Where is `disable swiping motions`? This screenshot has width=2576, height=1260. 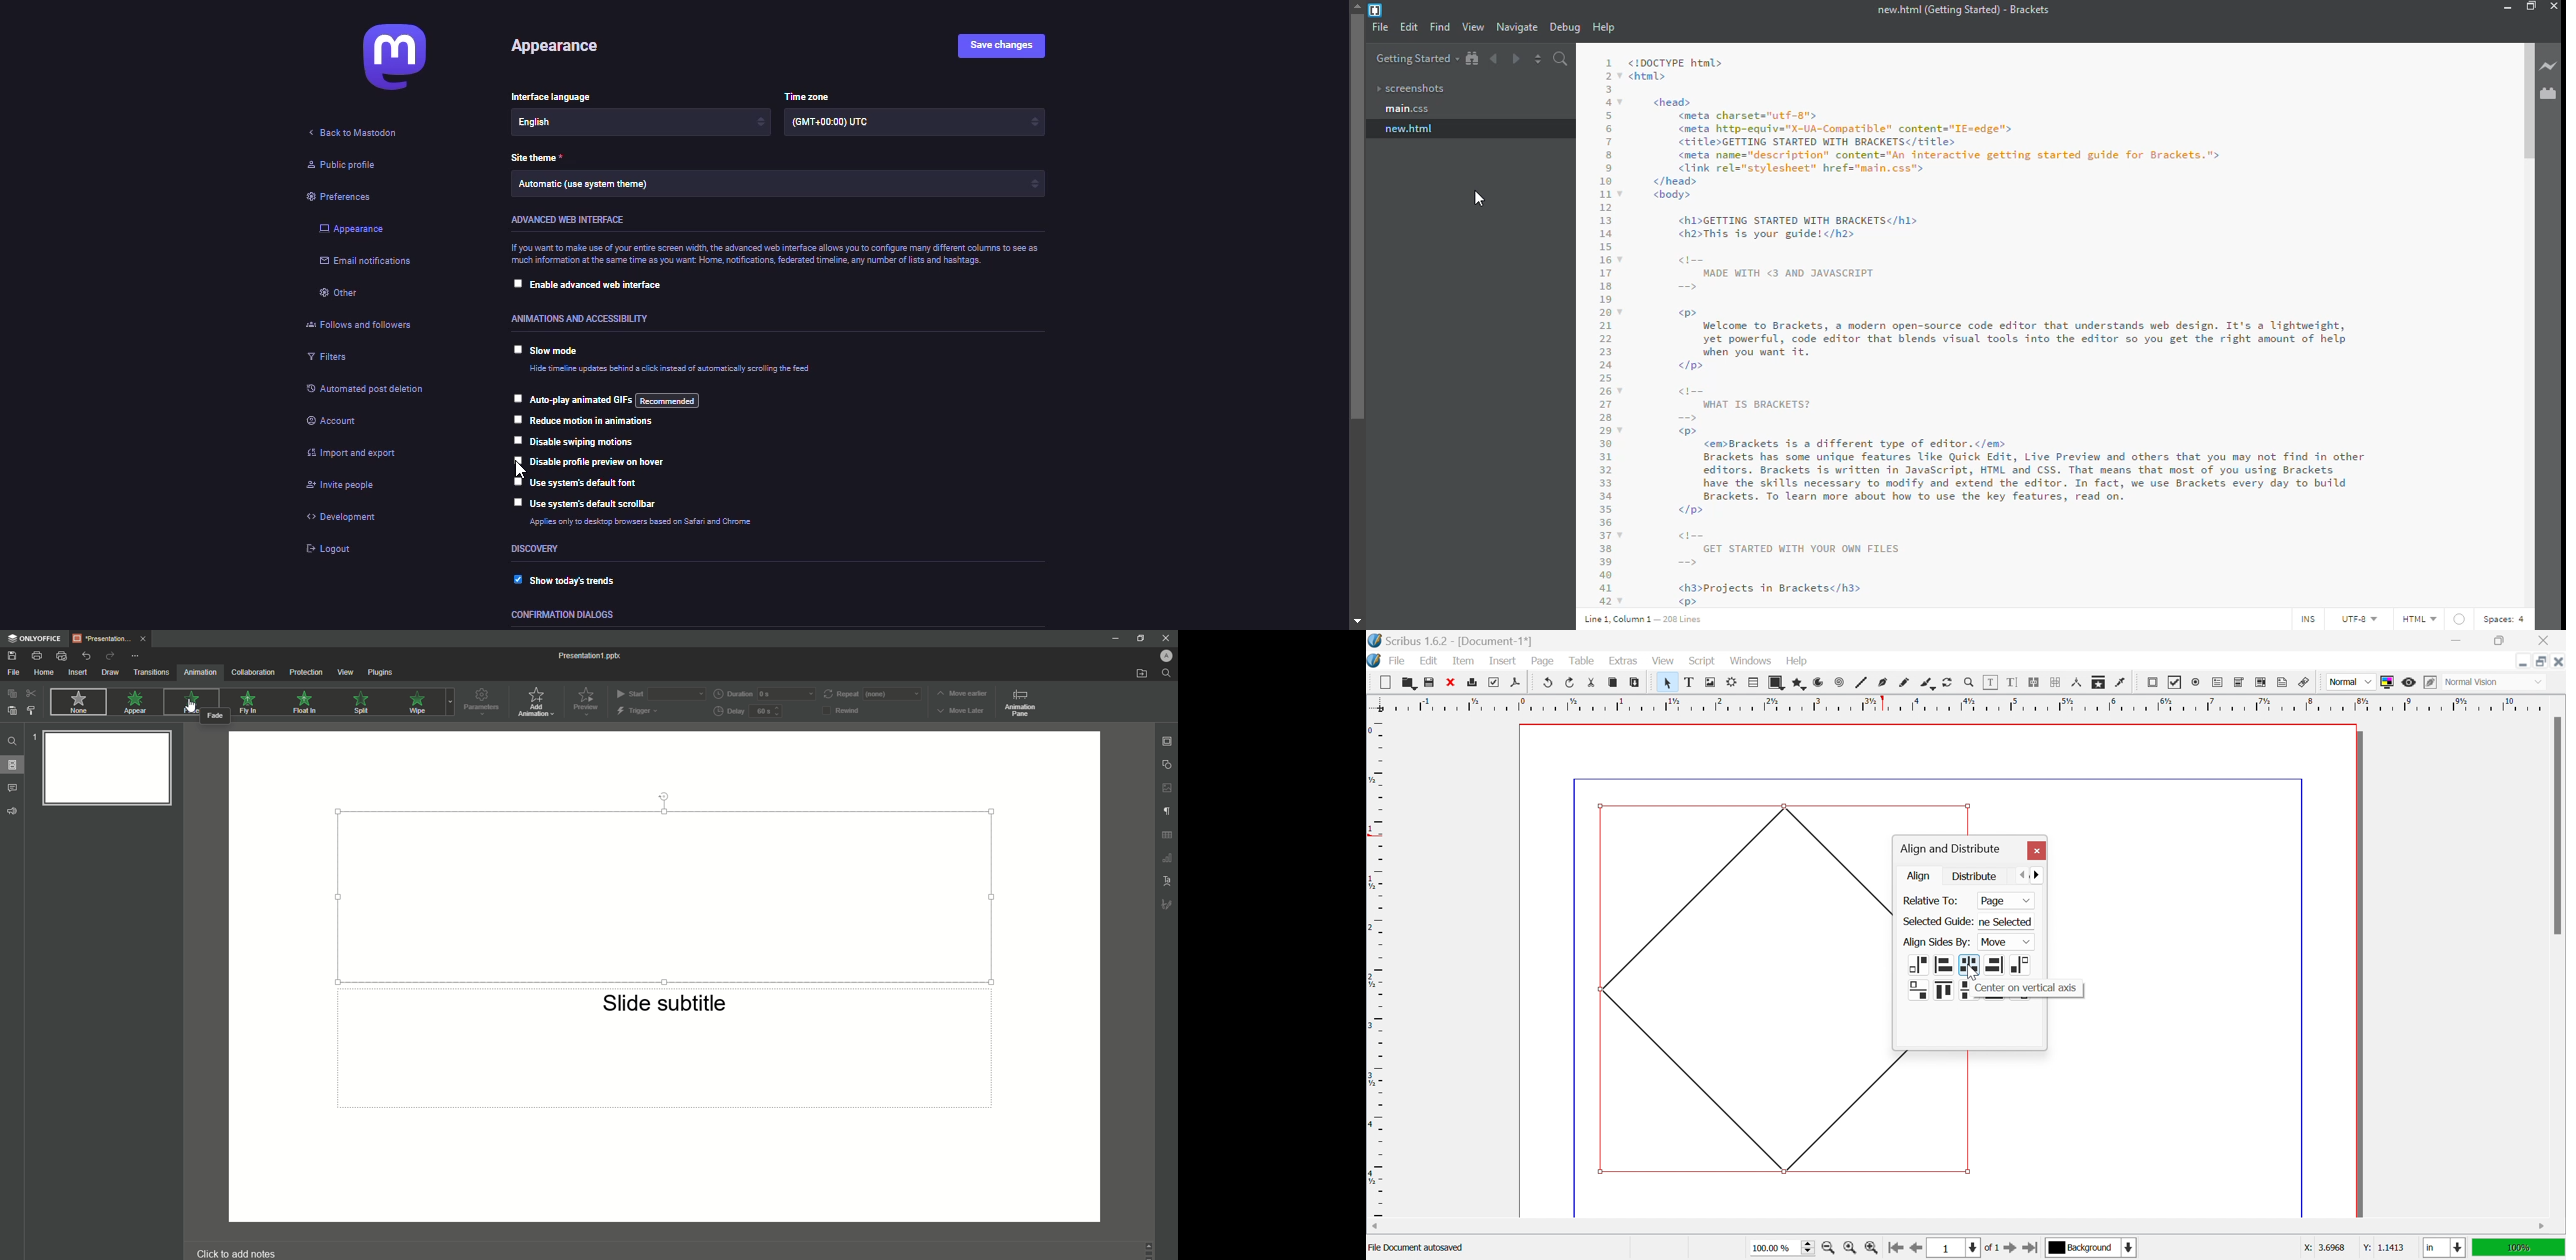 disable swiping motions is located at coordinates (587, 443).